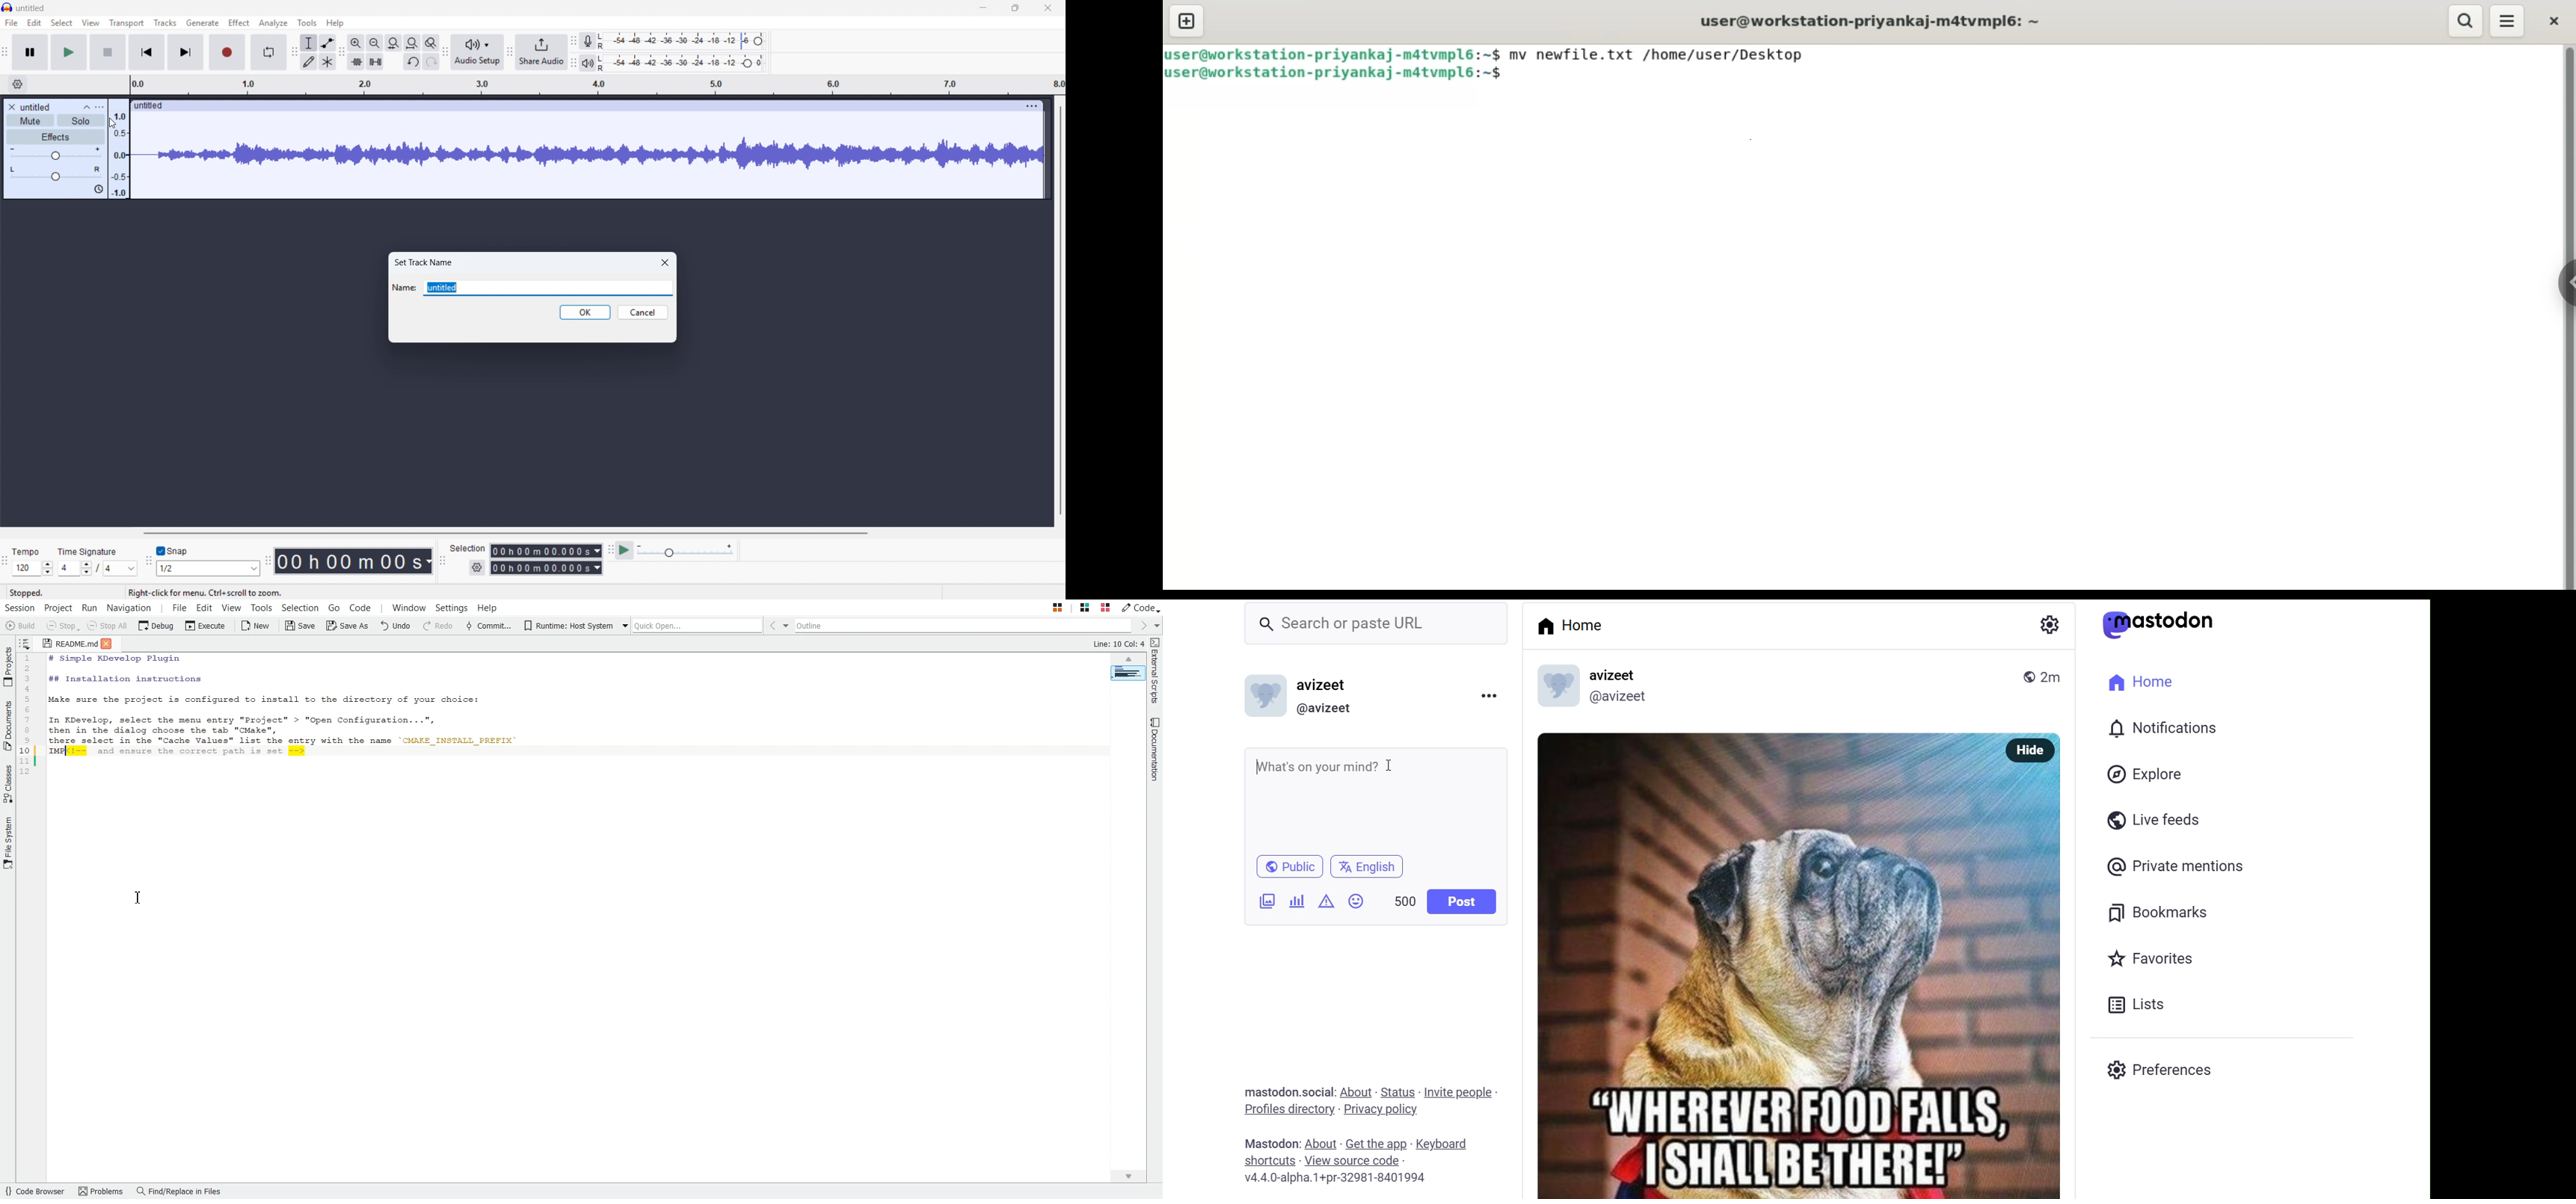 This screenshot has height=1204, width=2576. I want to click on Selection start time , so click(547, 551).